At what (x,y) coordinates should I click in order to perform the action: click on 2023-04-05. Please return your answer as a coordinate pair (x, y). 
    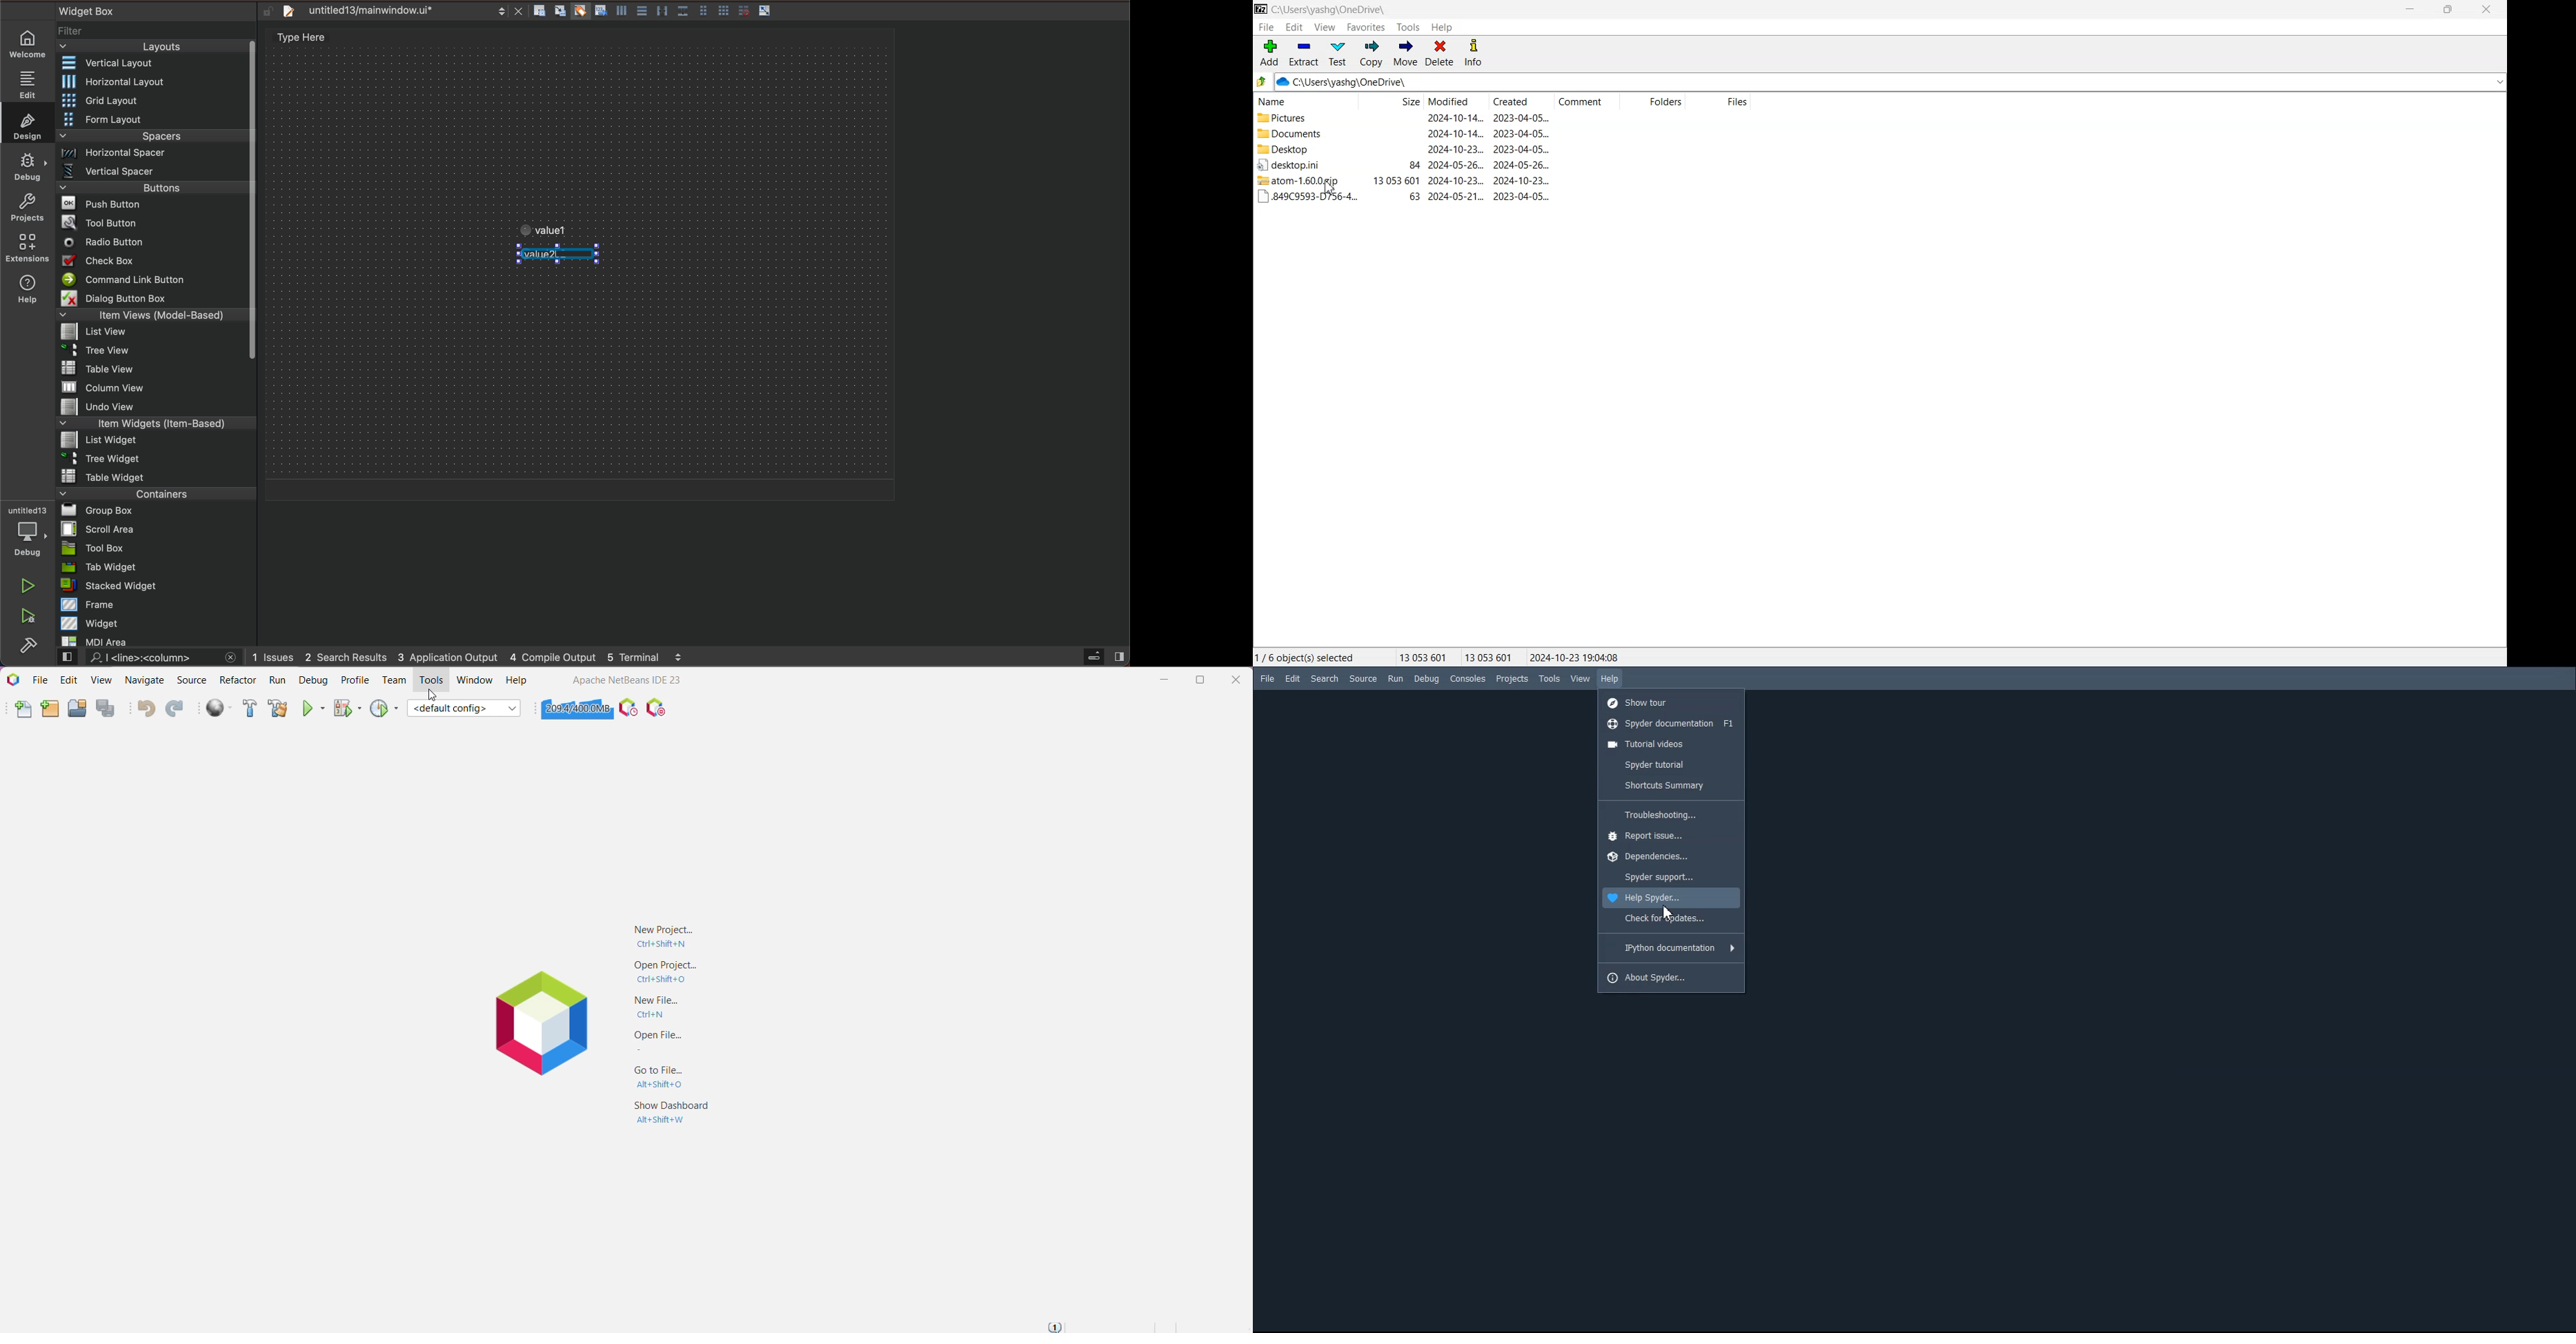
    Looking at the image, I should click on (1521, 149).